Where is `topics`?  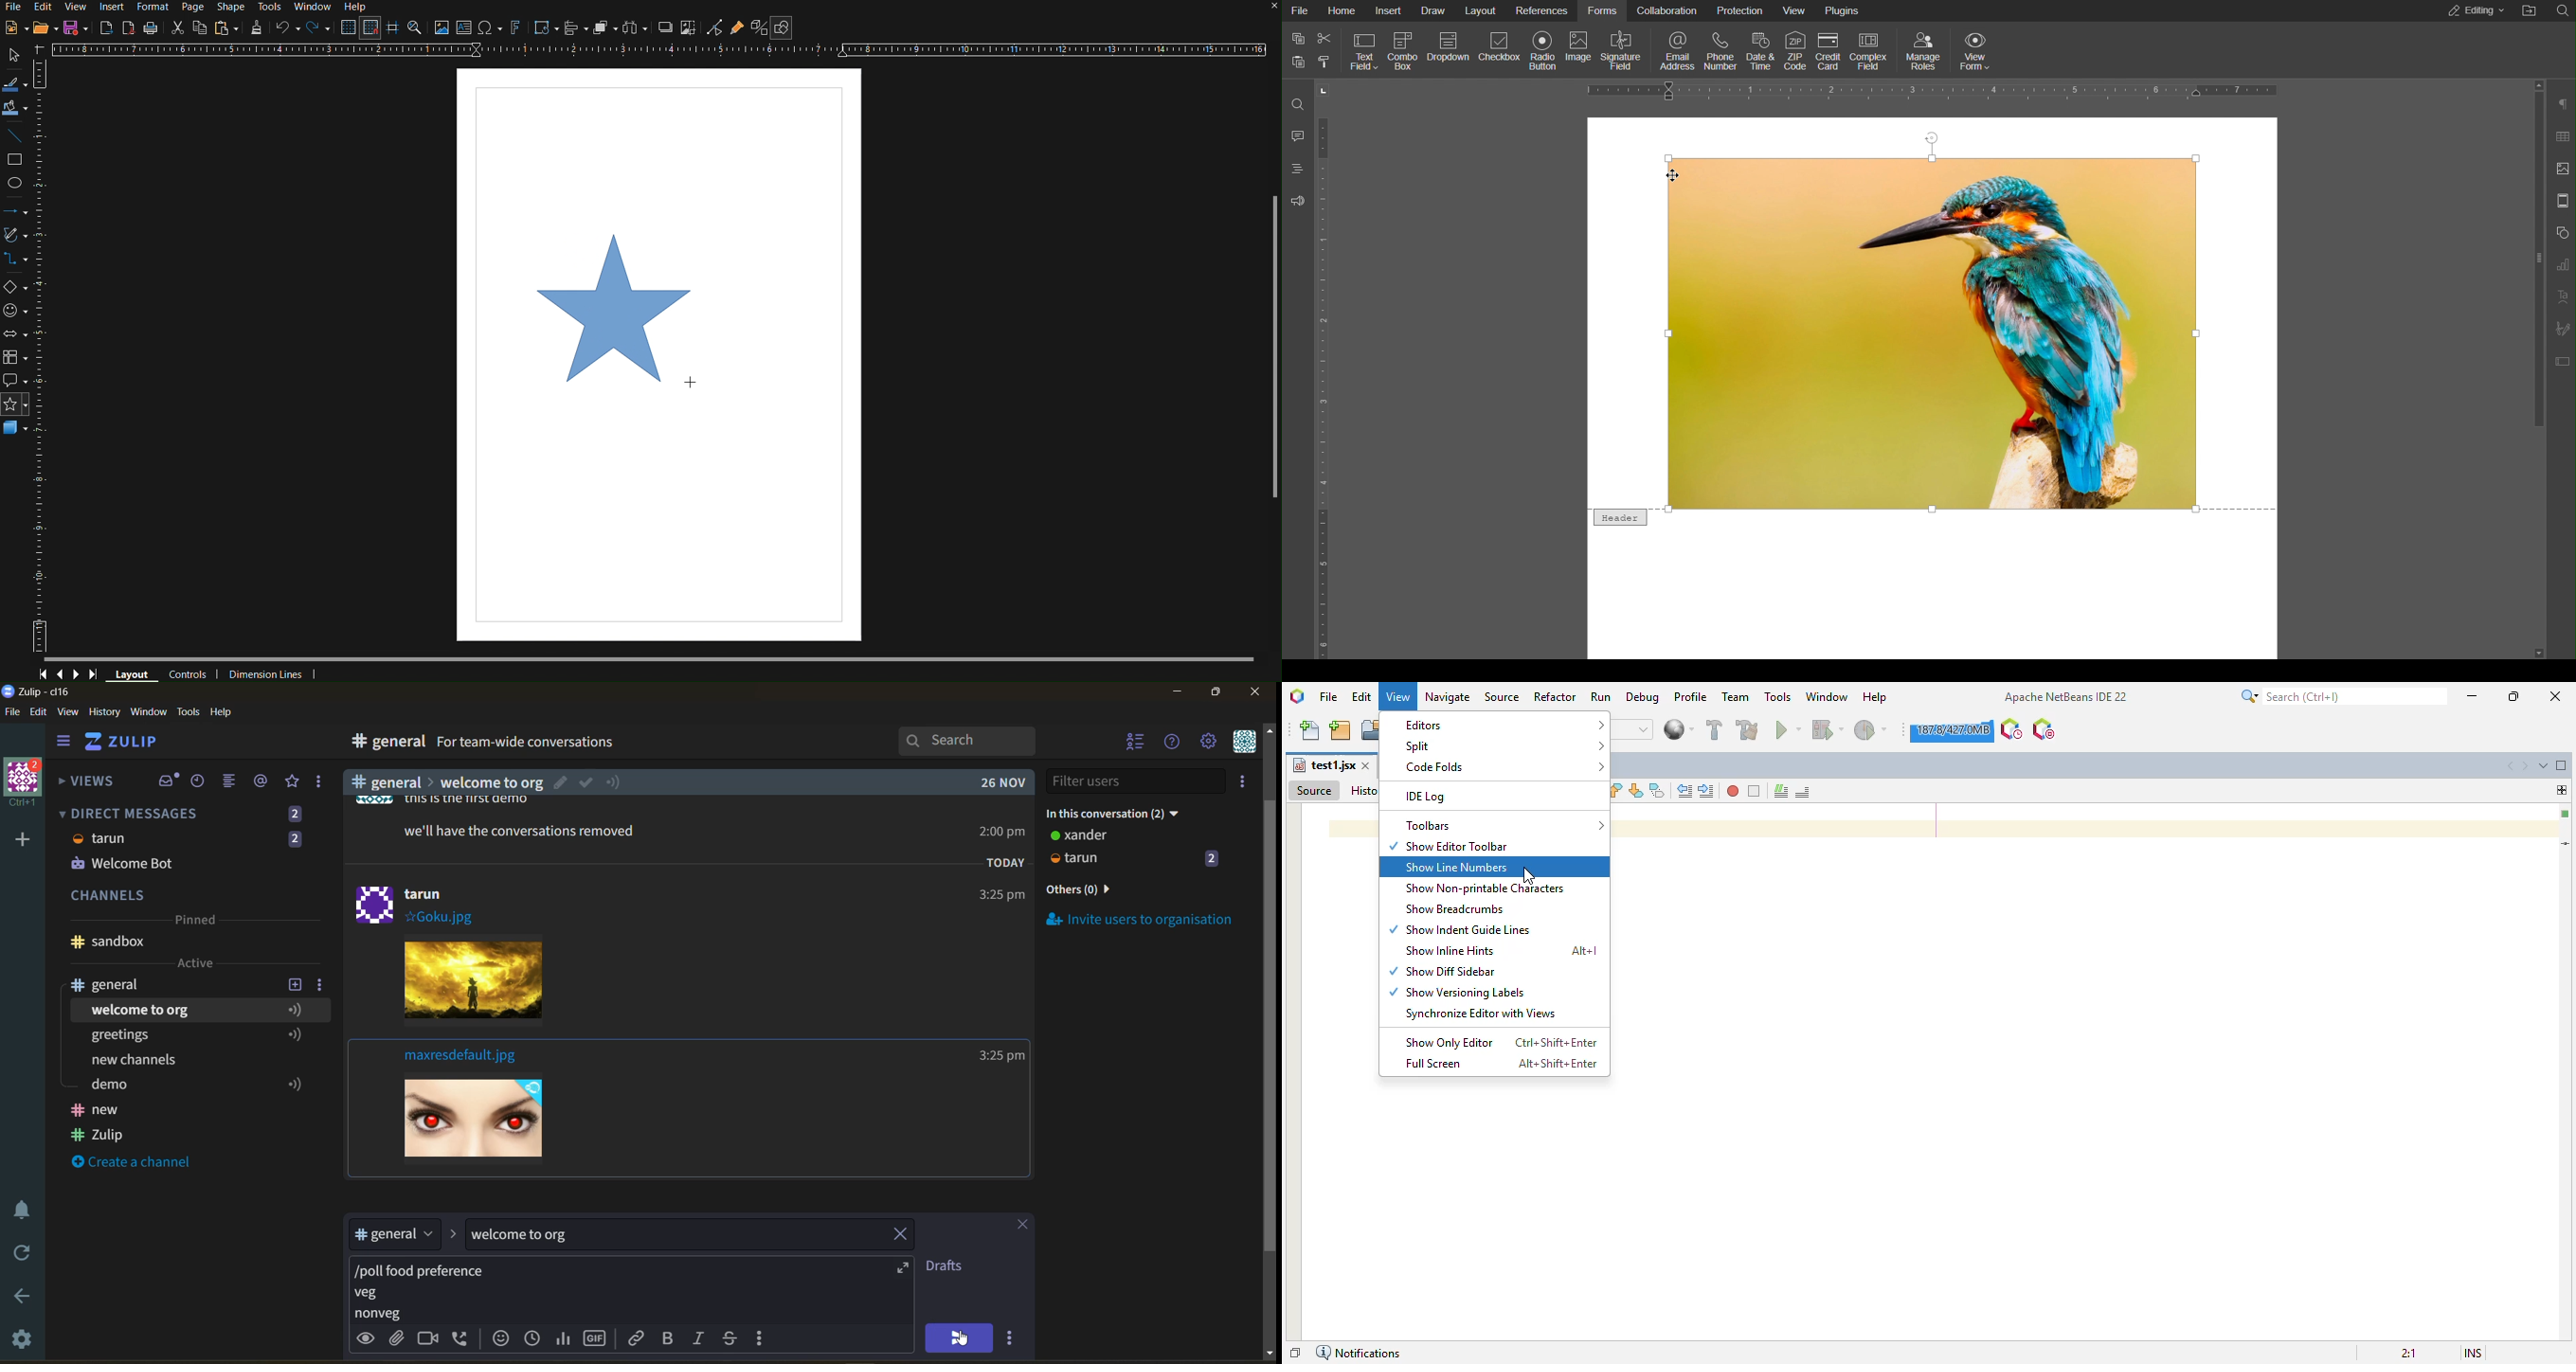 topics is located at coordinates (192, 1050).